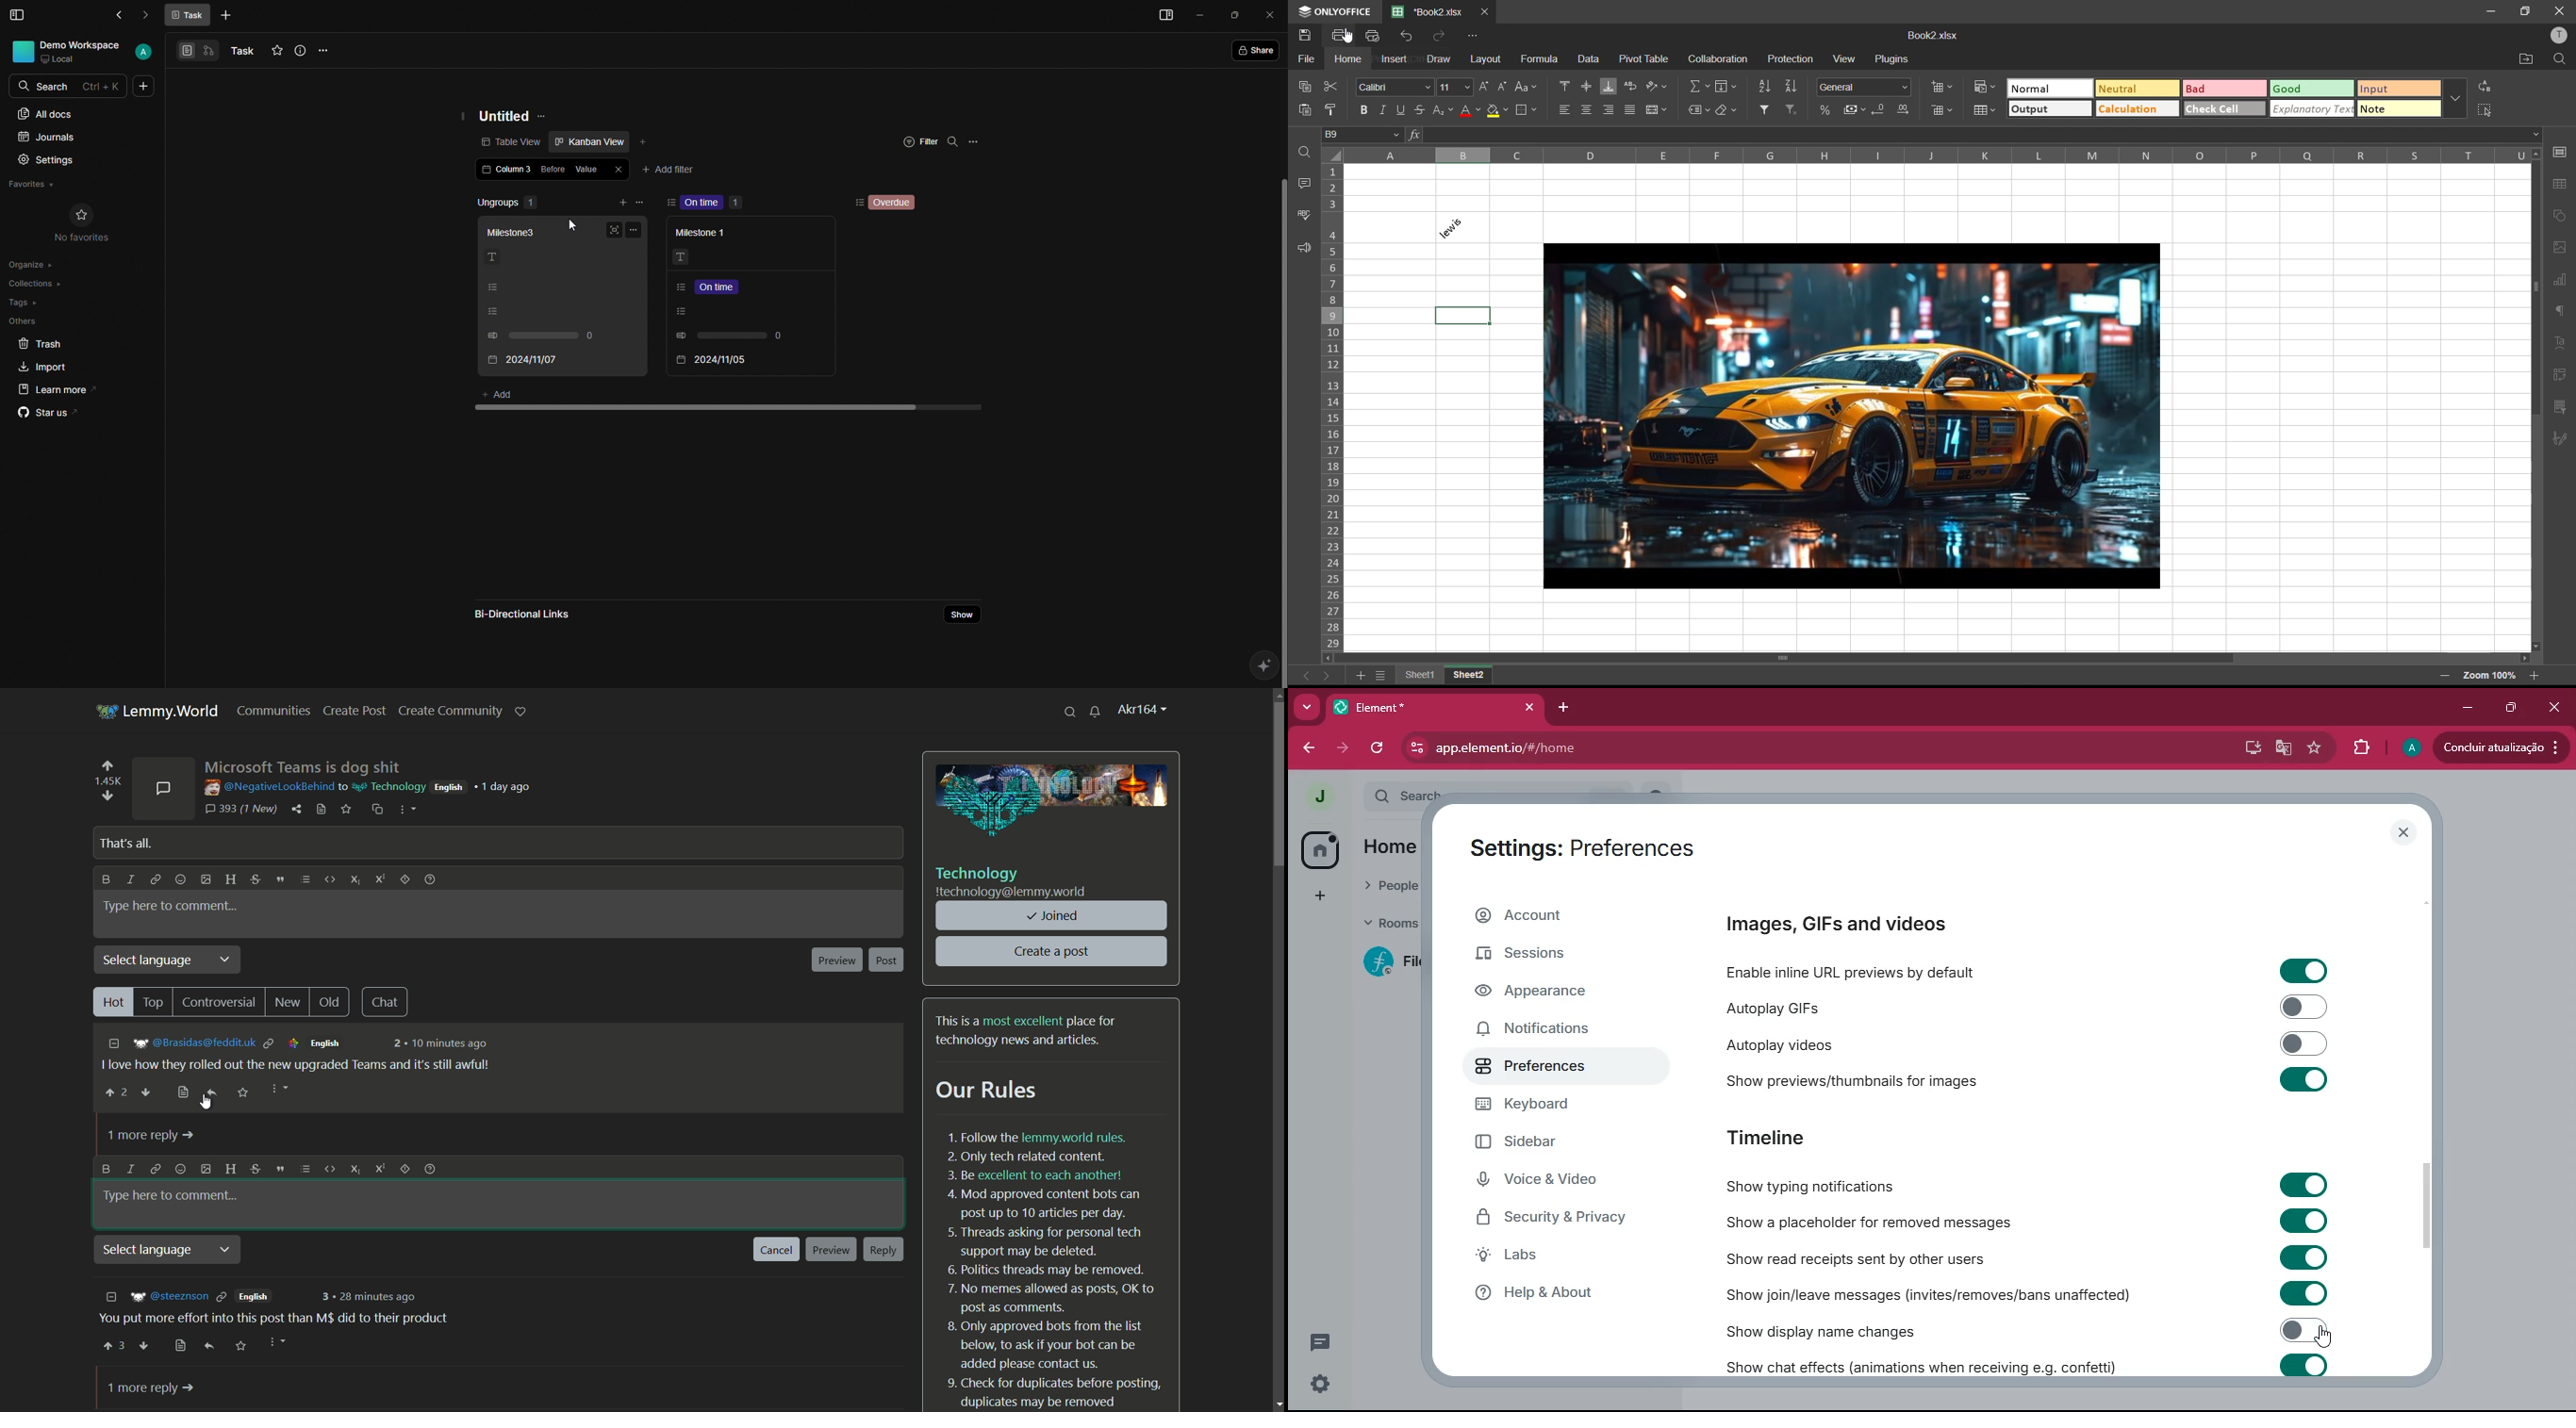  What do you see at coordinates (501, 287) in the screenshot?
I see `Listing` at bounding box center [501, 287].